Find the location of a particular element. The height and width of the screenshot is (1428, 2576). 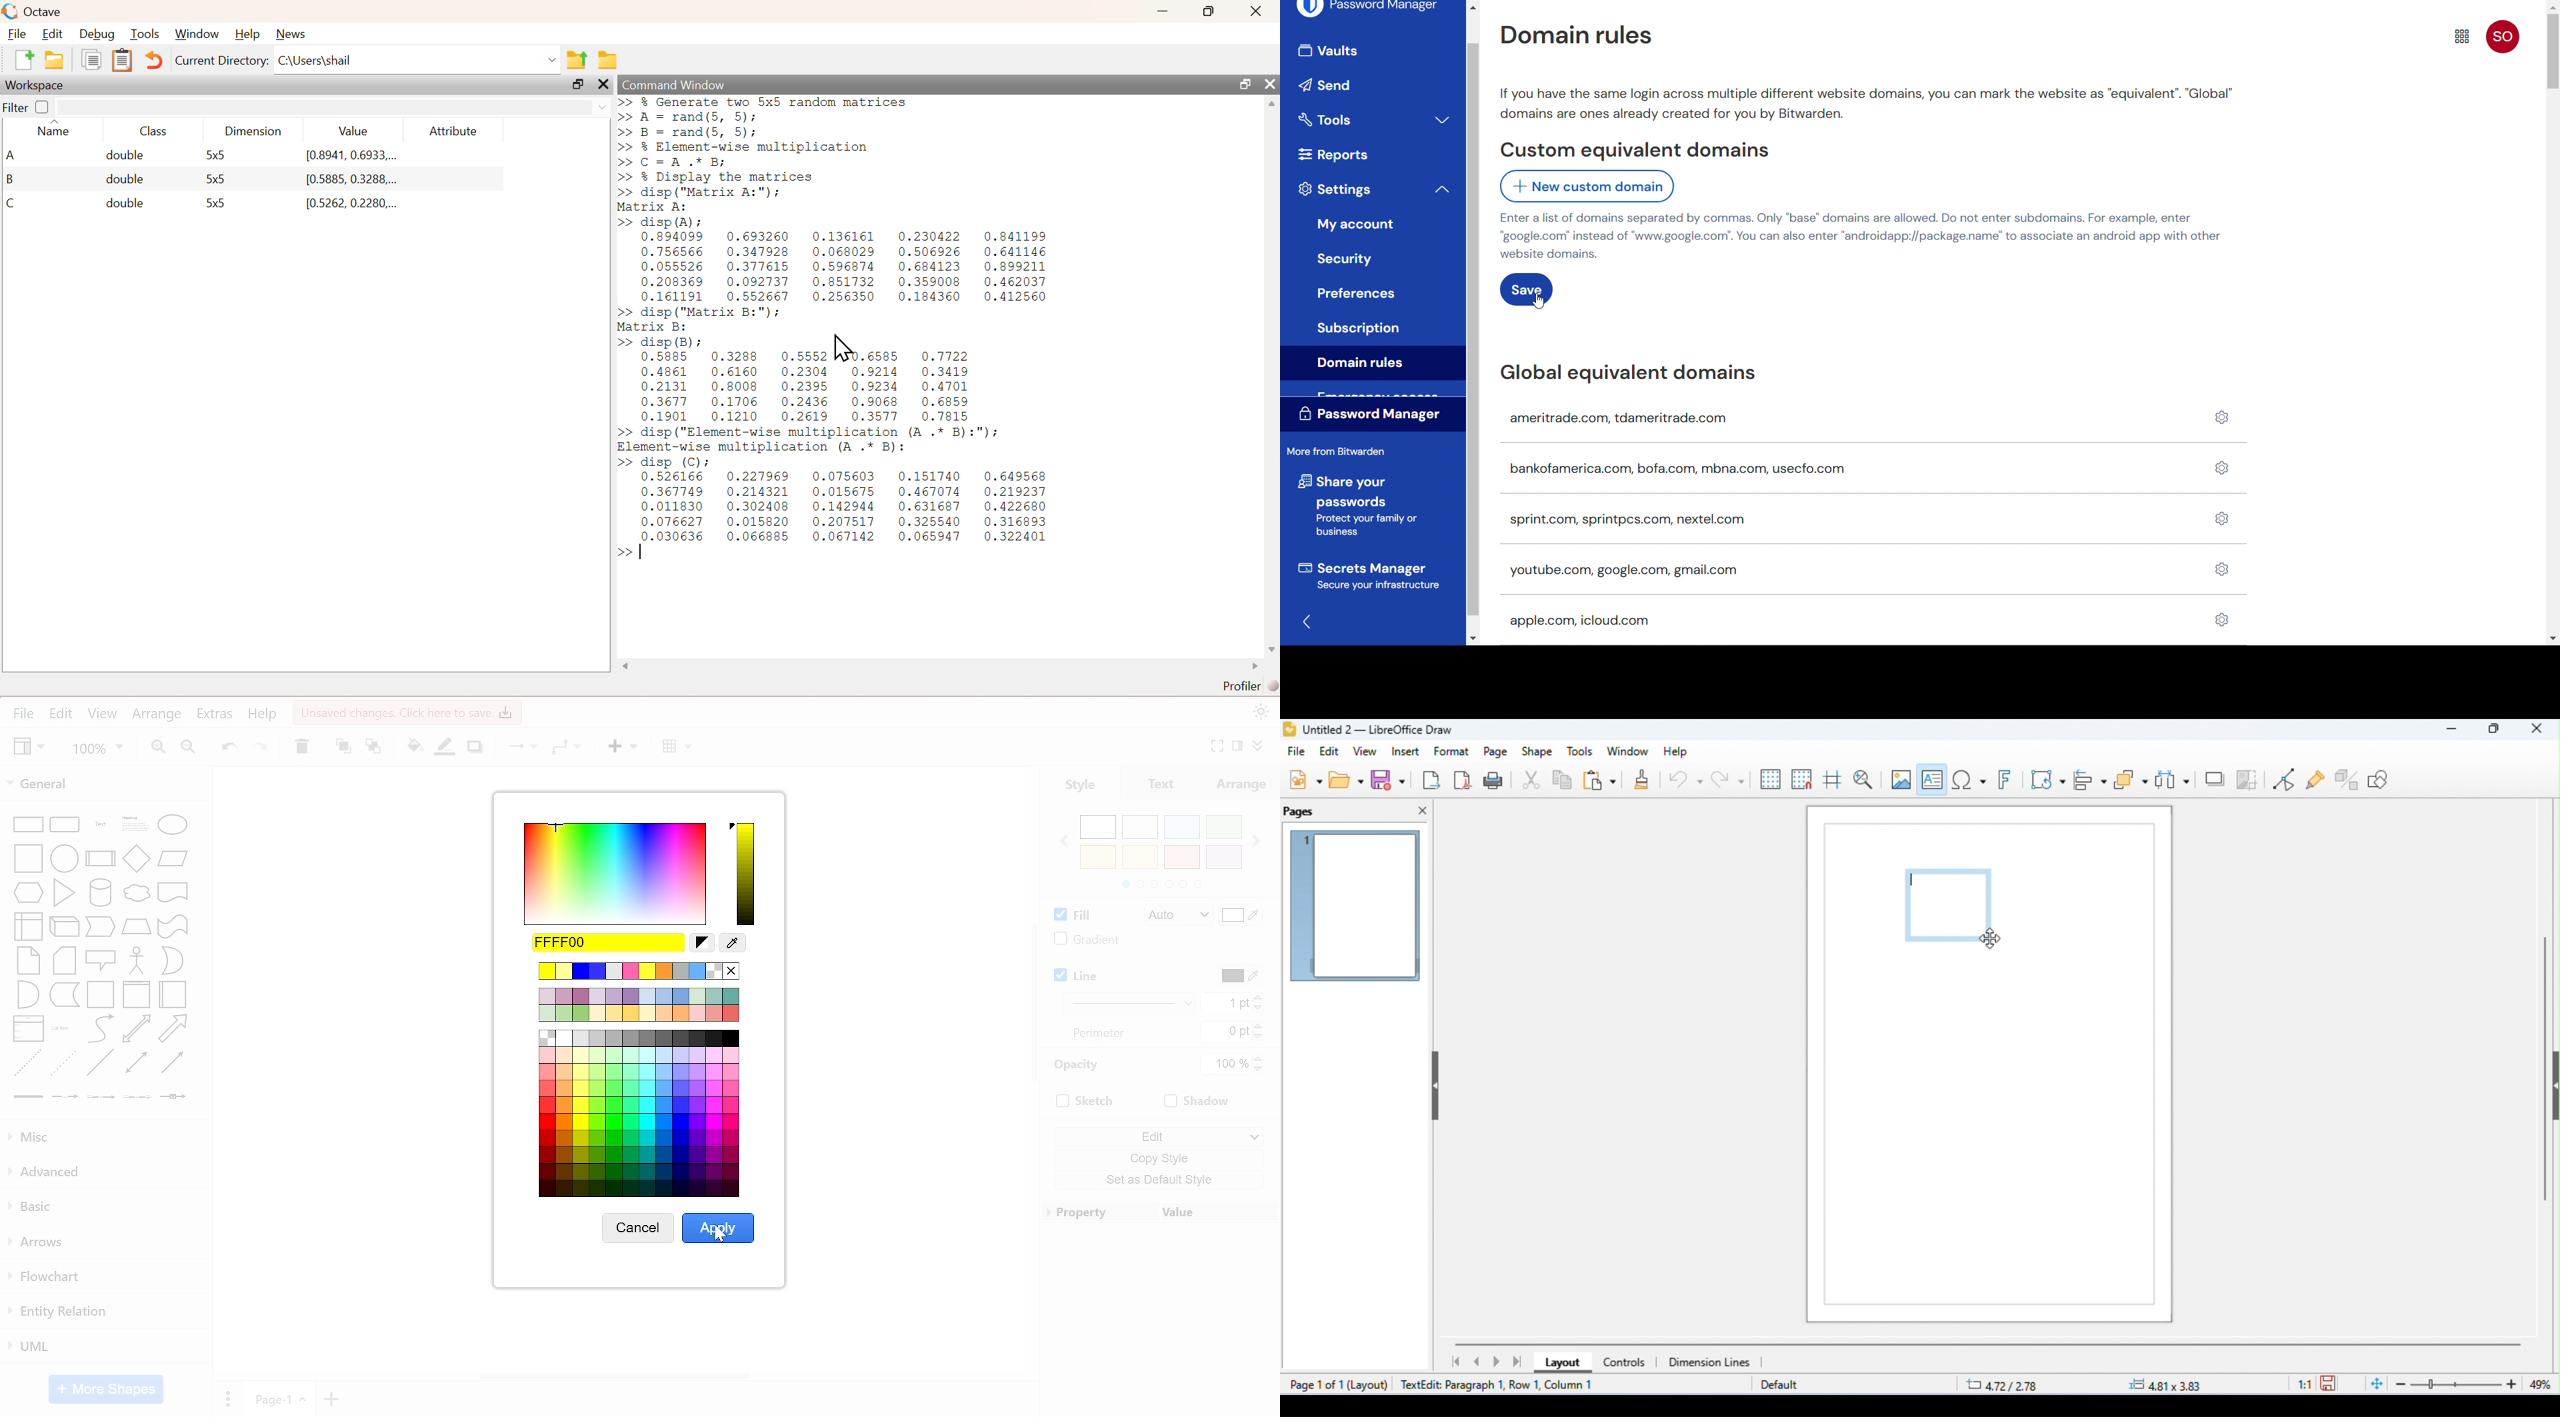

dimensions line is located at coordinates (1711, 1362).